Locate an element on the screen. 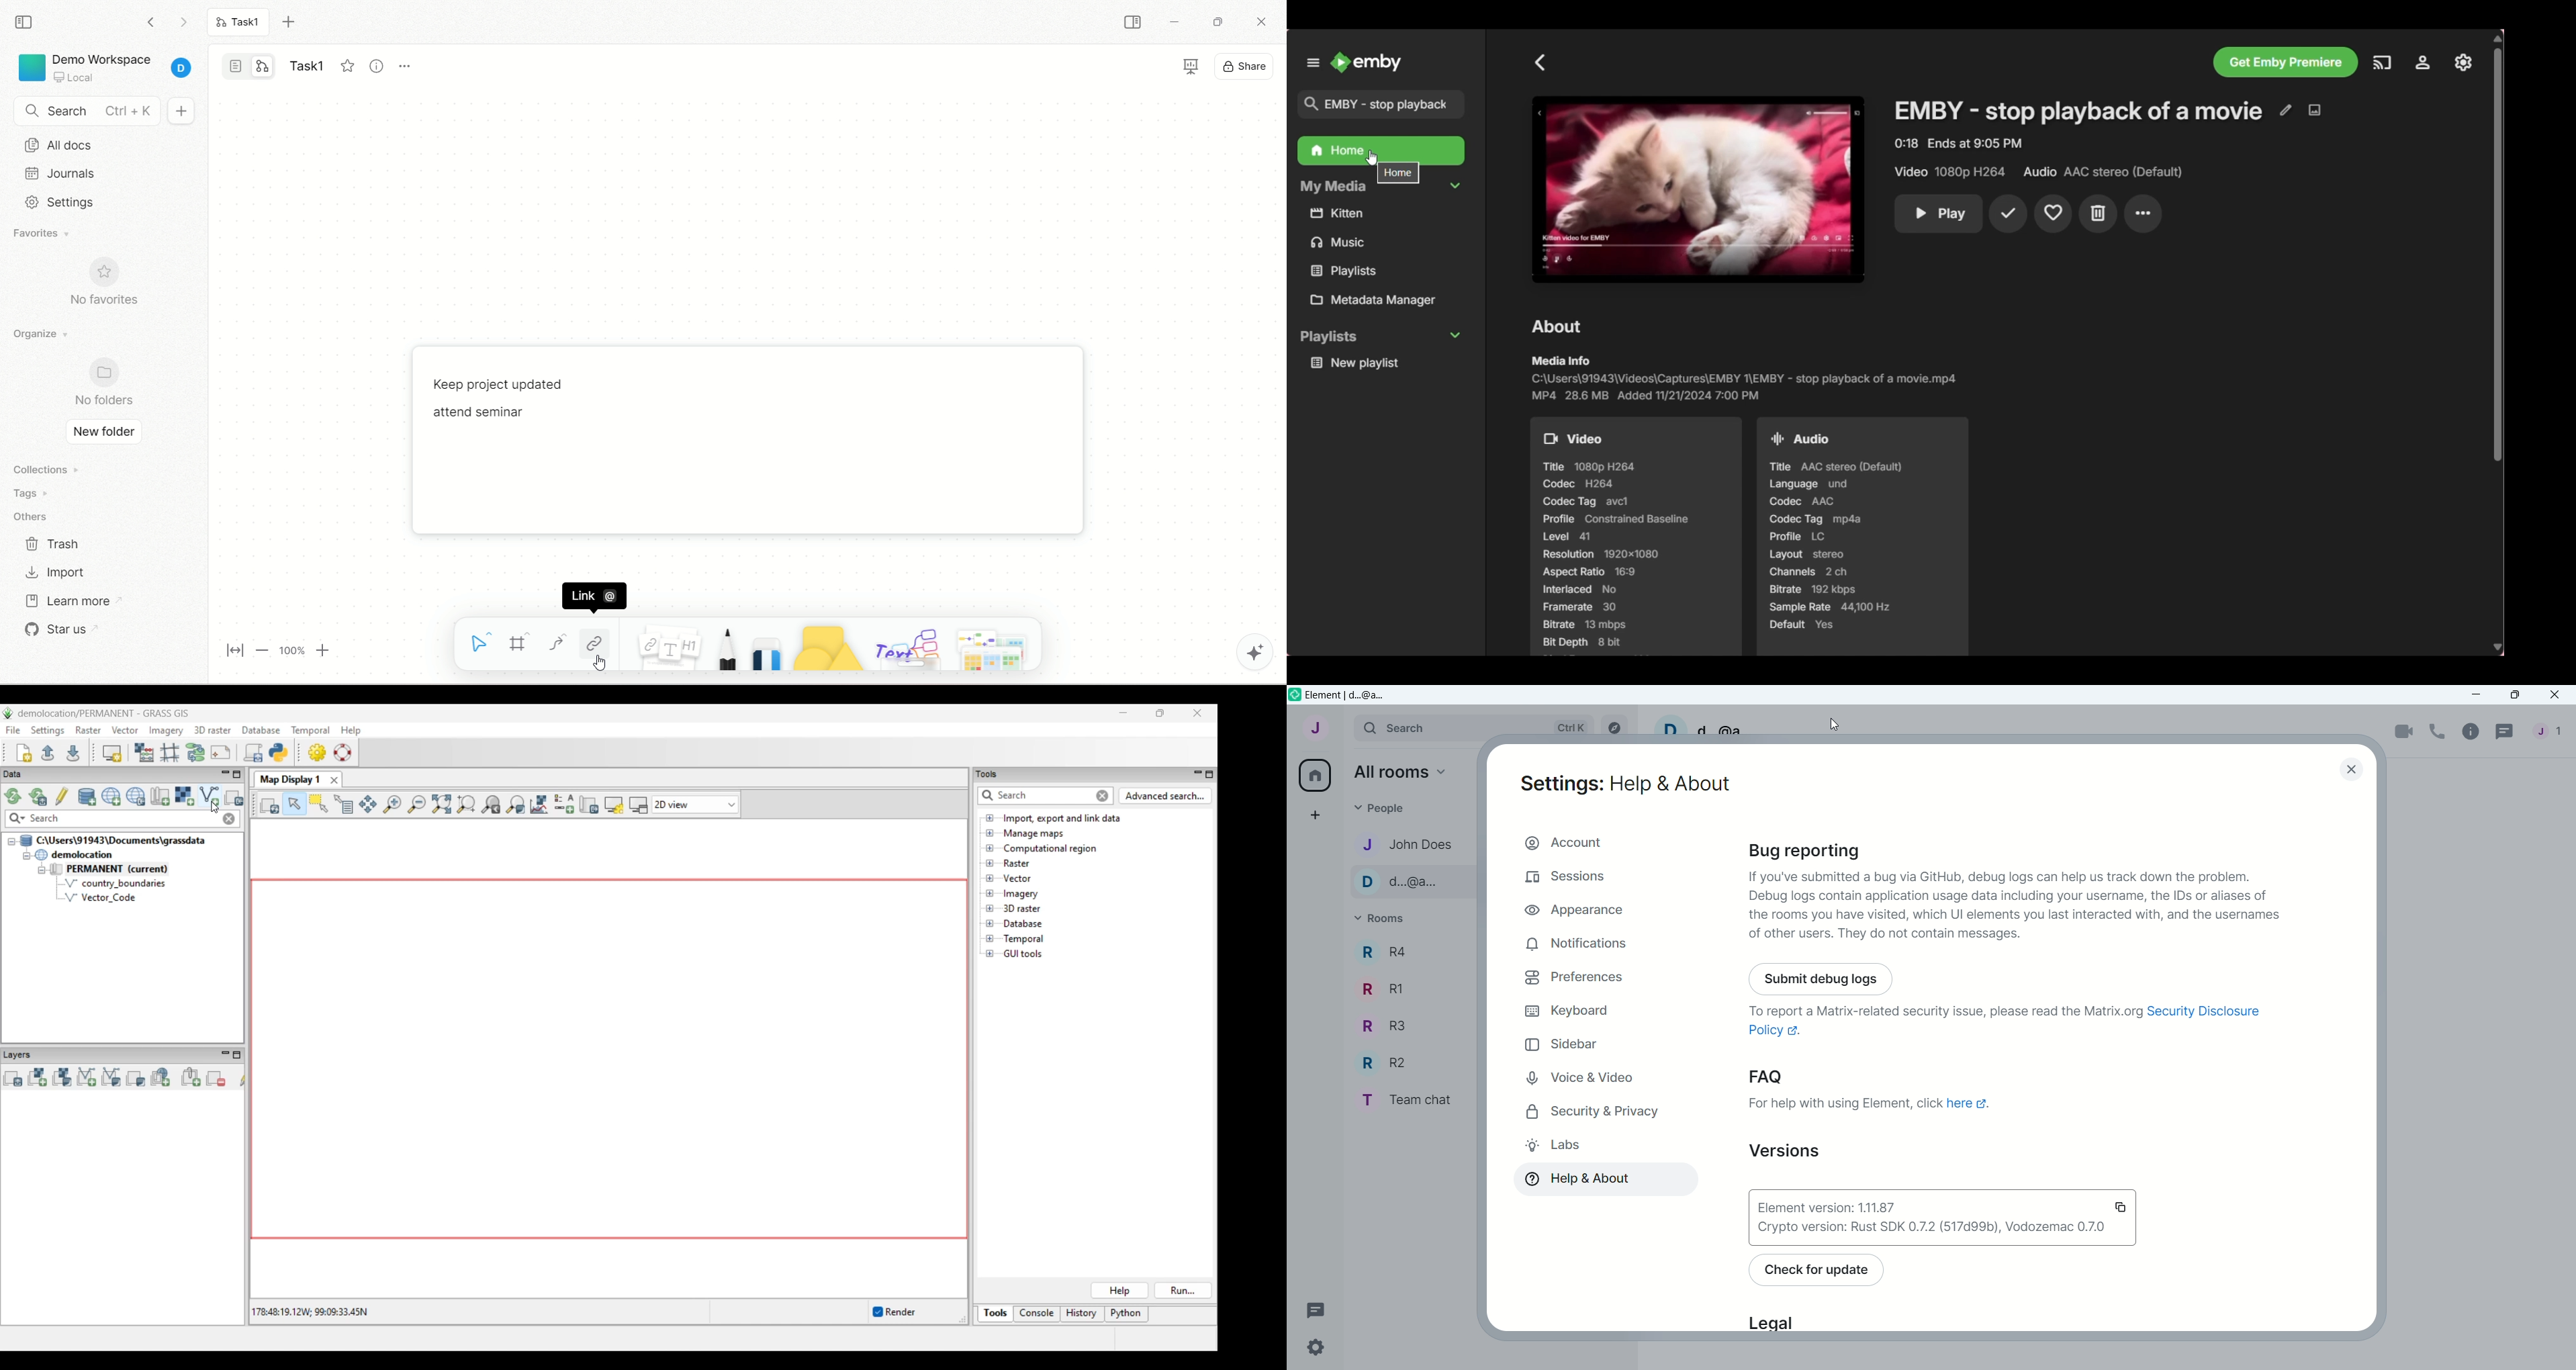 This screenshot has width=2576, height=1372. for help with using element click is located at coordinates (1845, 1103).